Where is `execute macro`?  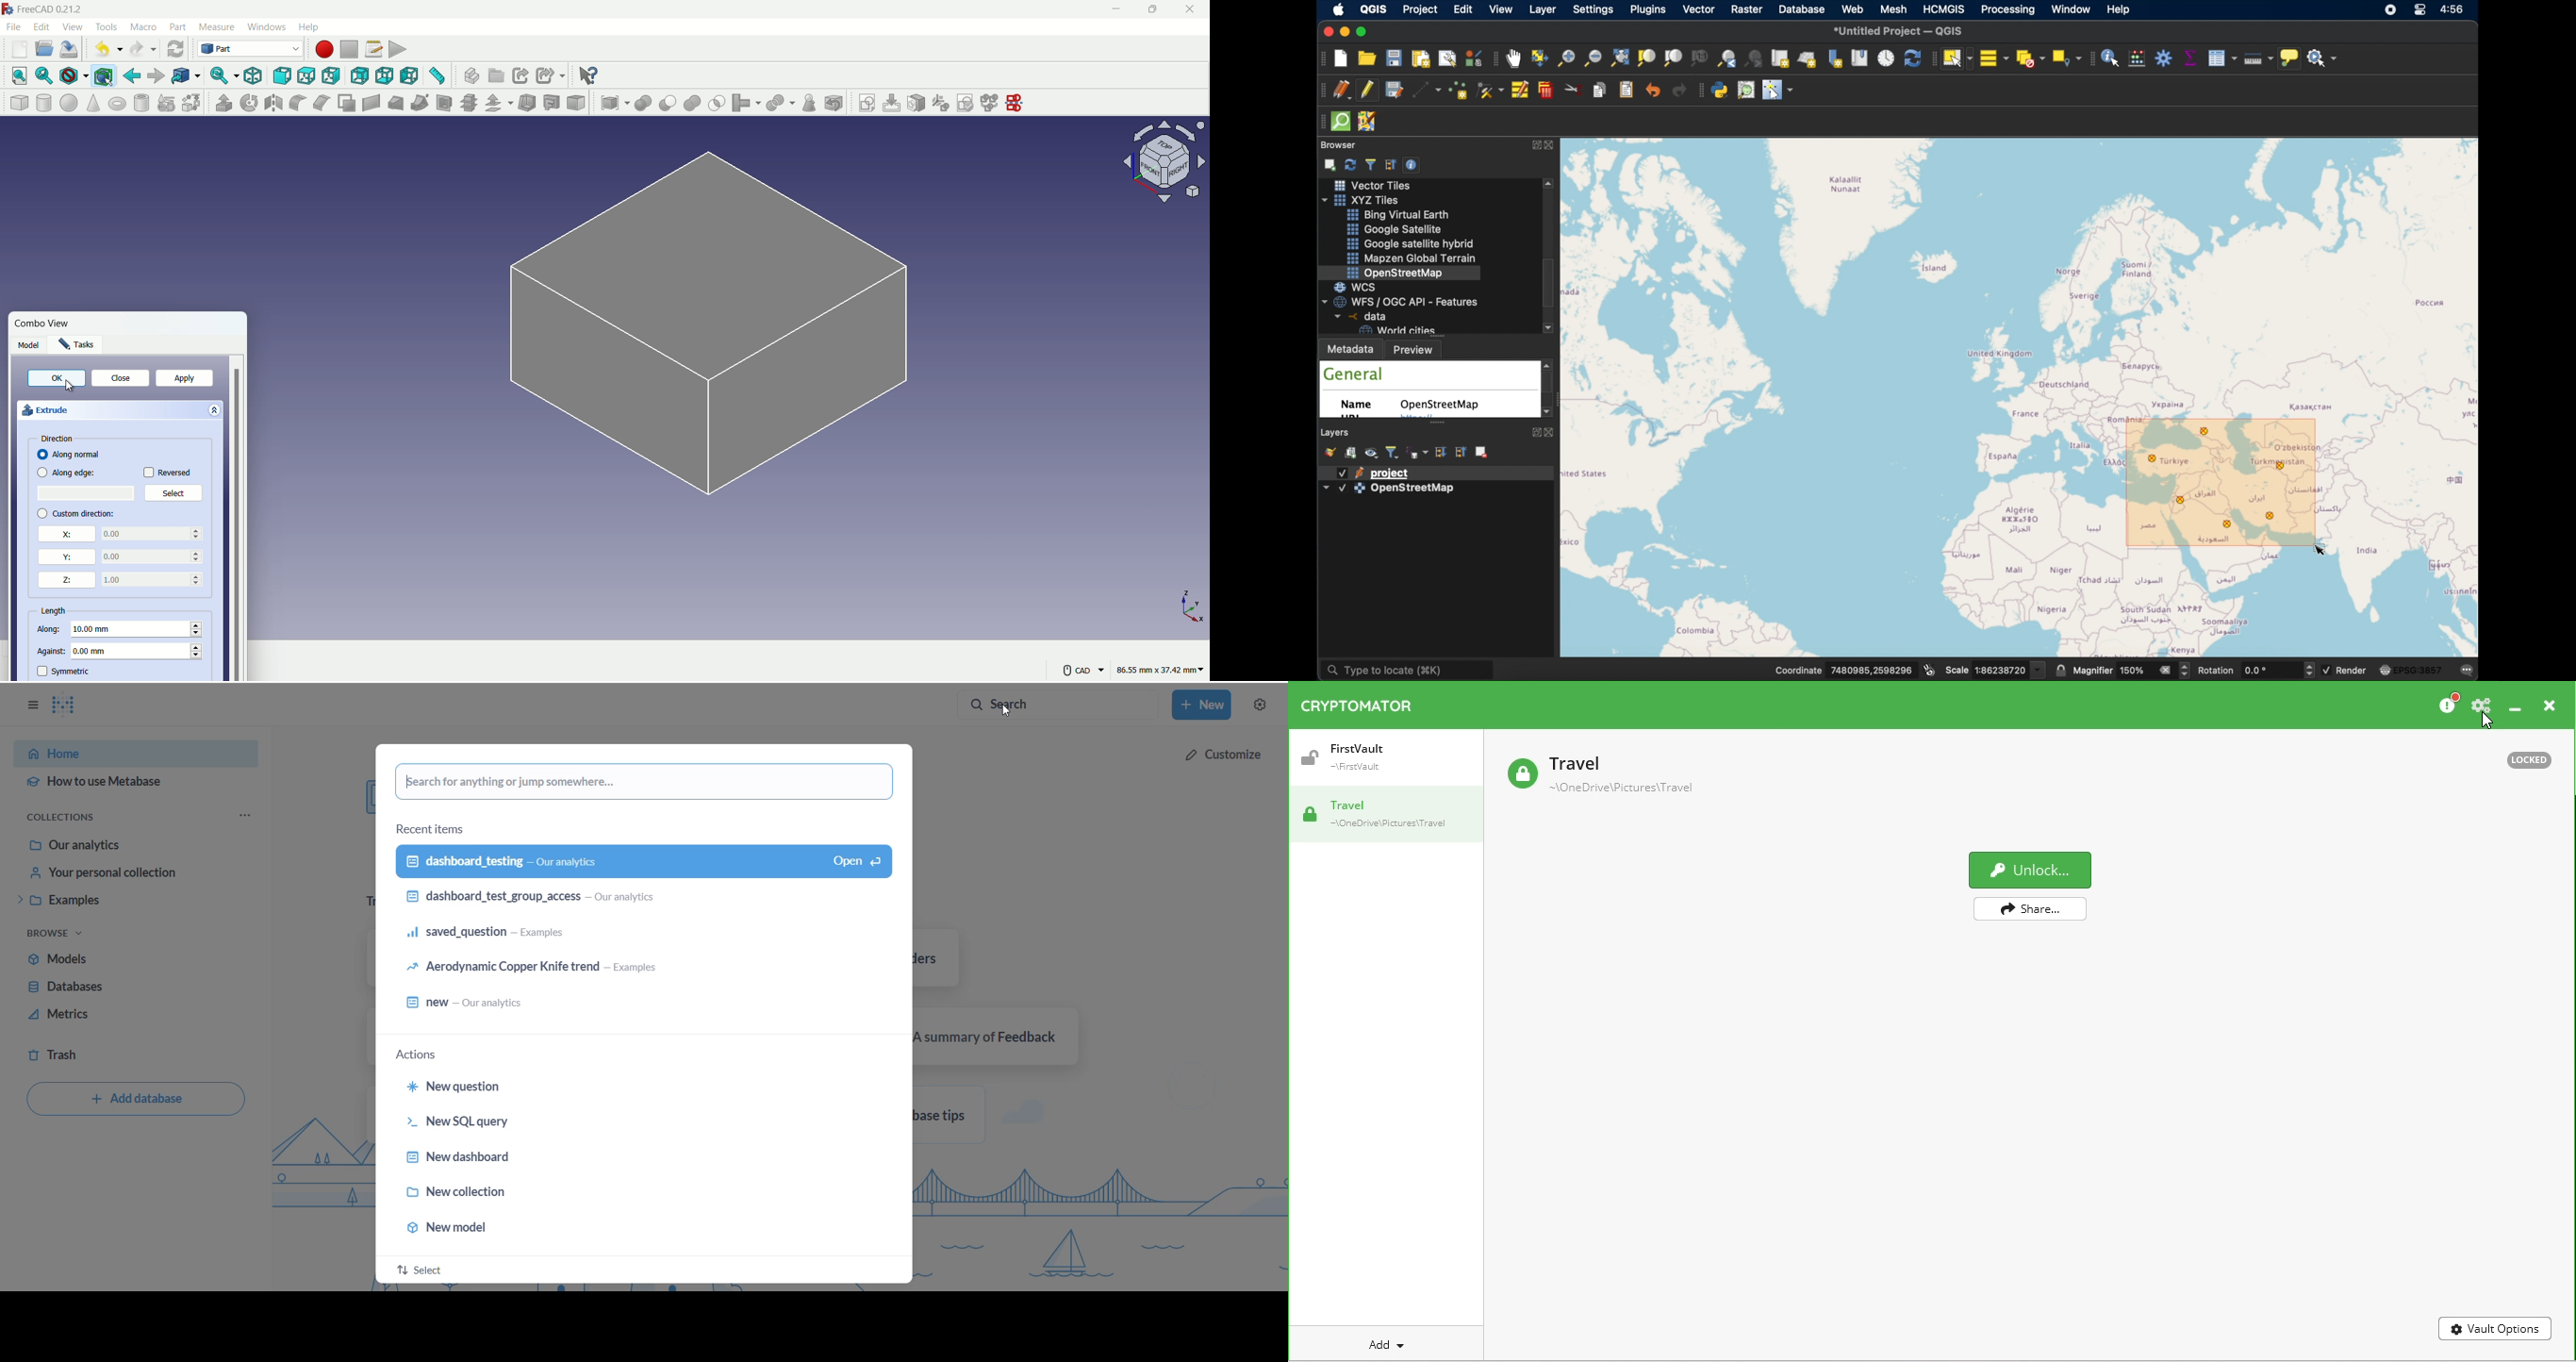
execute macro is located at coordinates (397, 48).